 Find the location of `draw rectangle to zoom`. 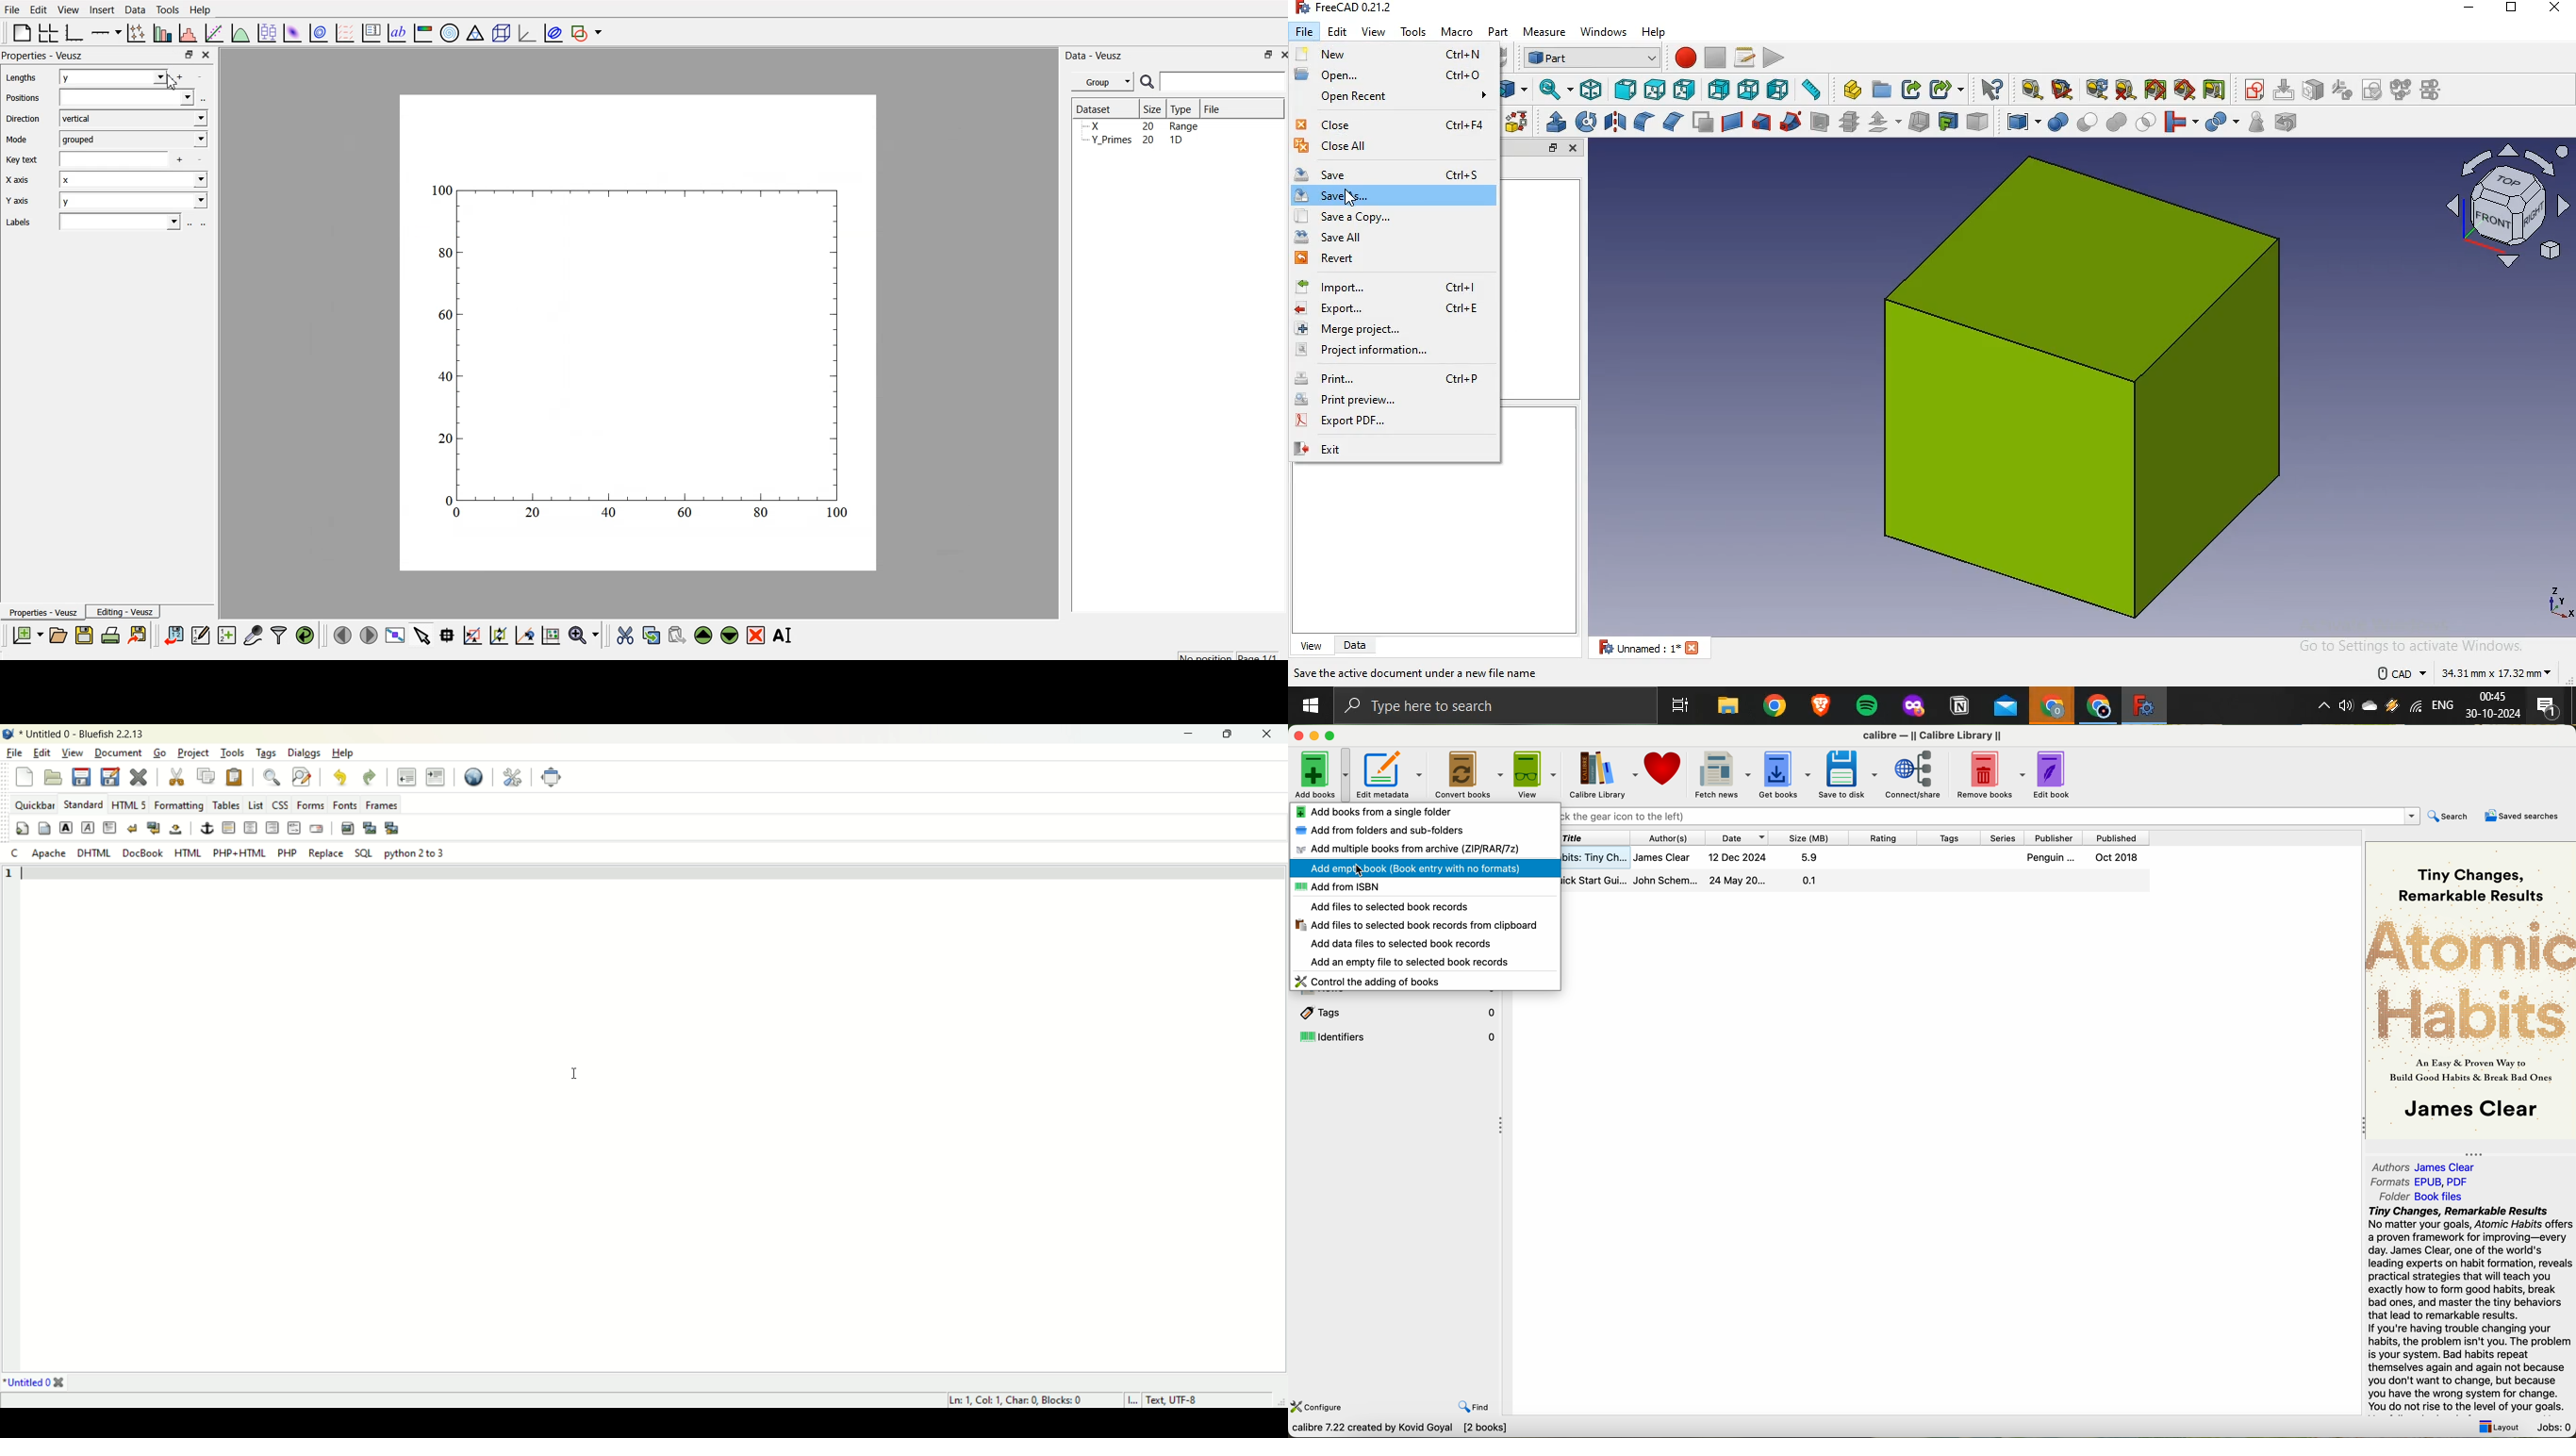

draw rectangle to zoom is located at coordinates (472, 635).